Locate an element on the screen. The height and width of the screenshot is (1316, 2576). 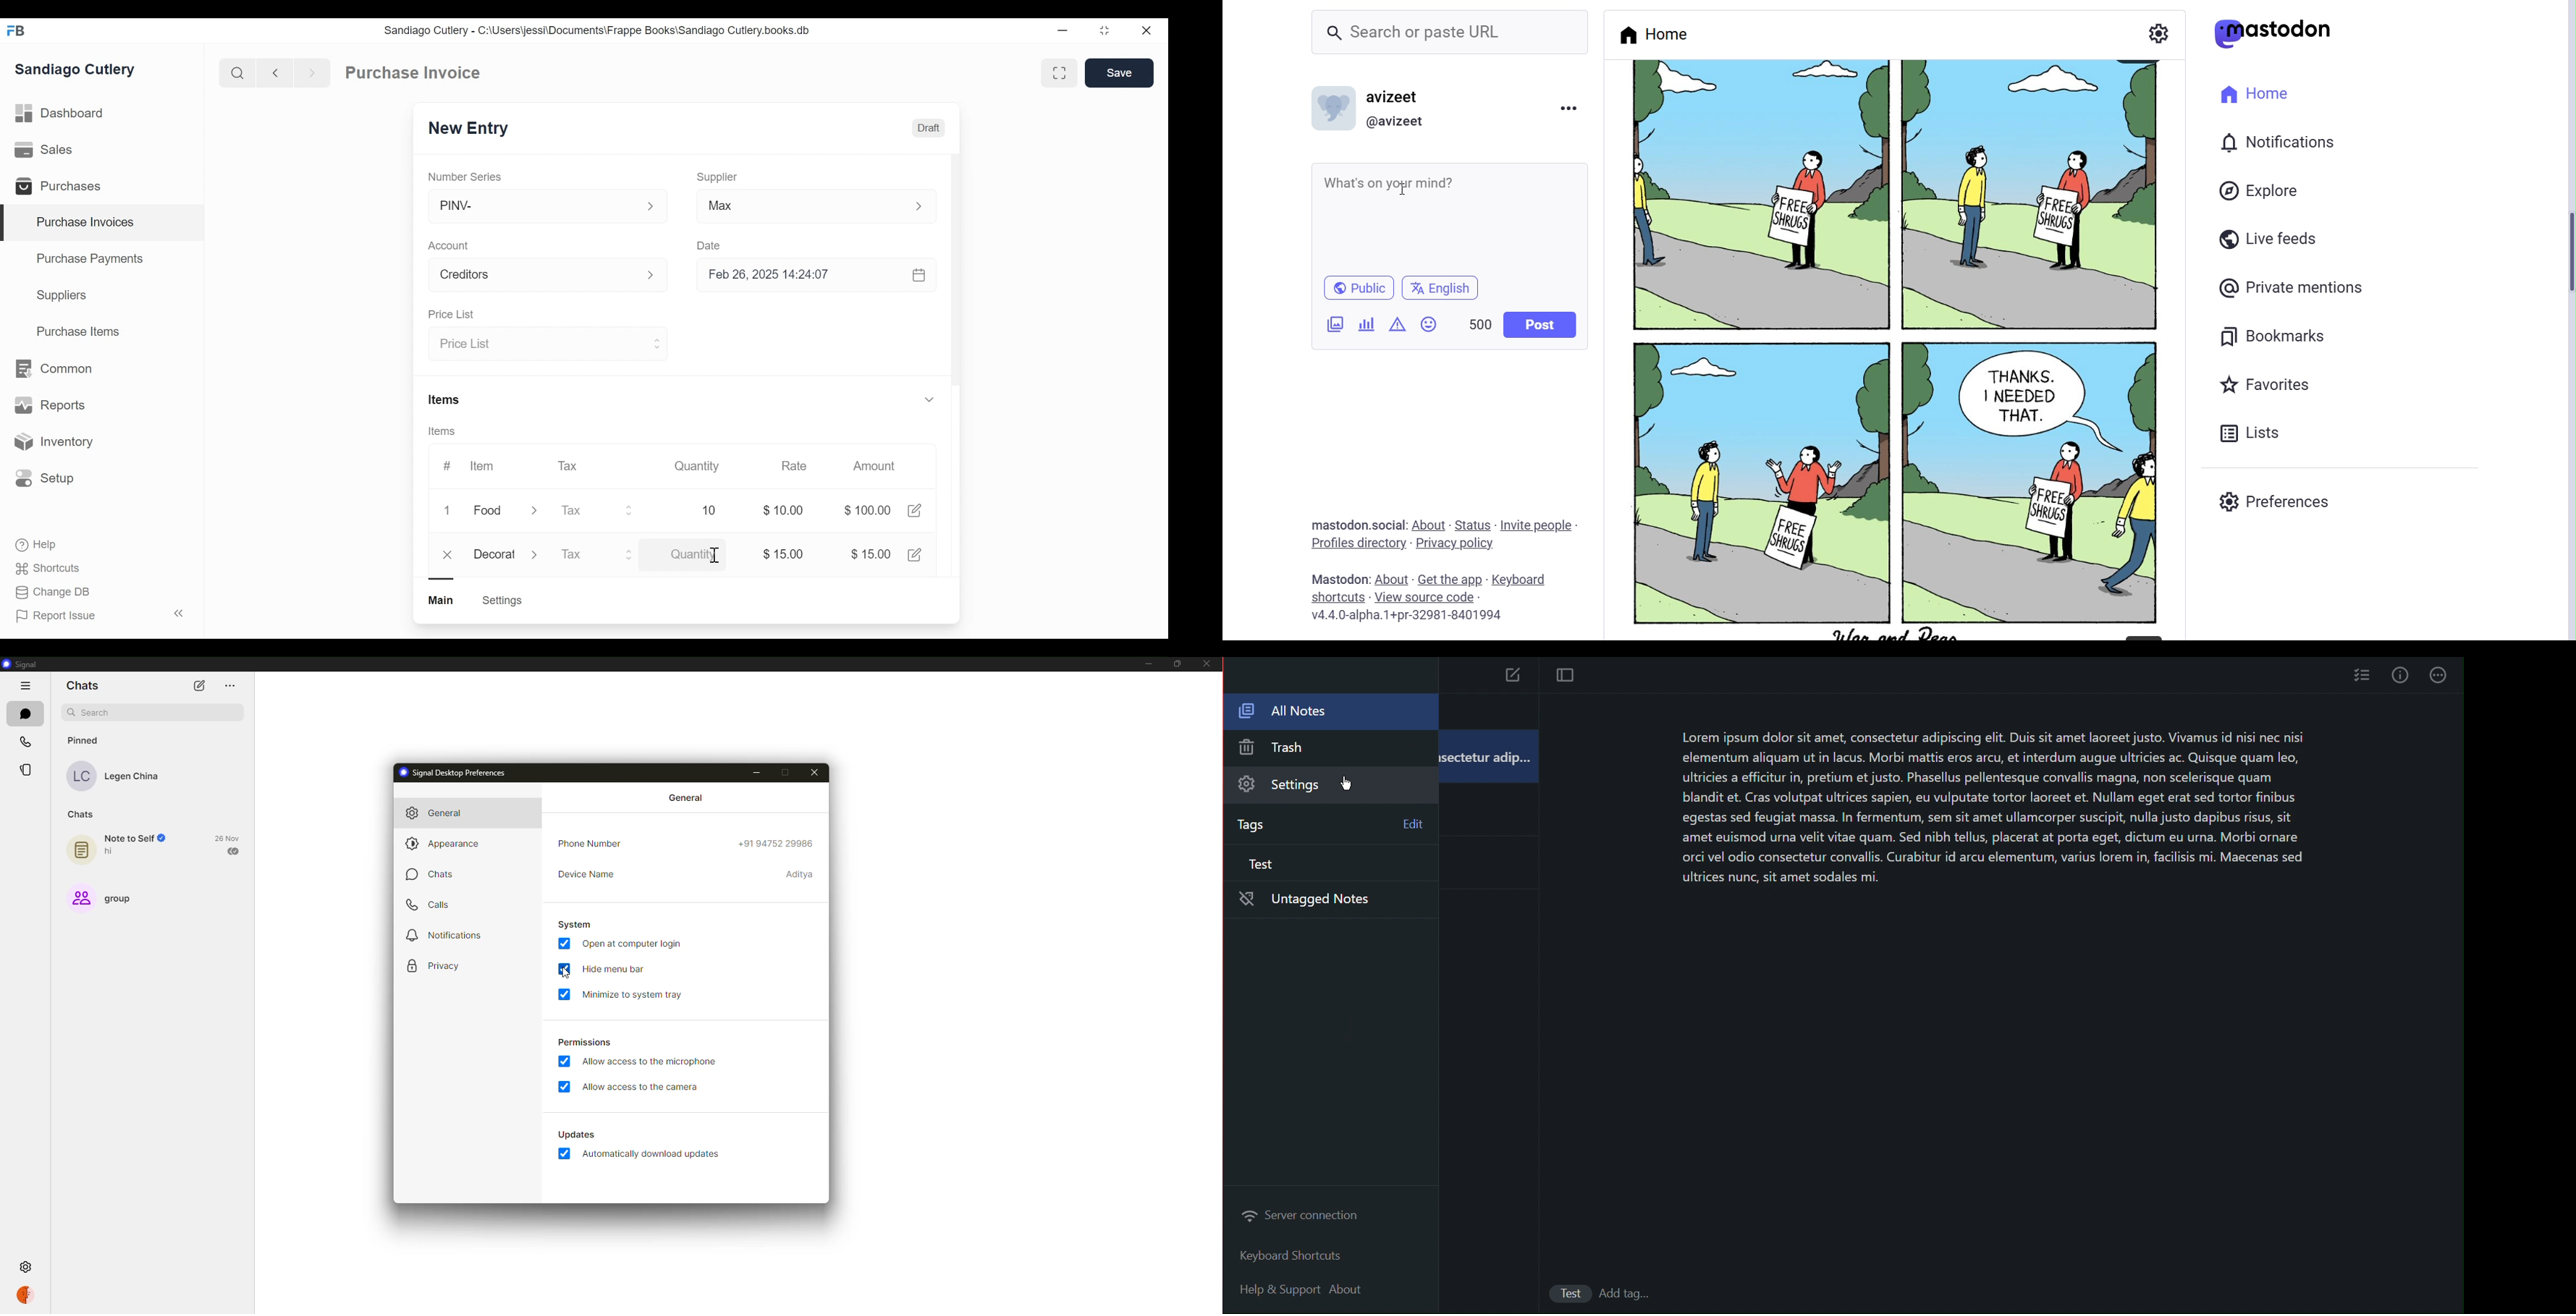
Item is located at coordinates (481, 466).